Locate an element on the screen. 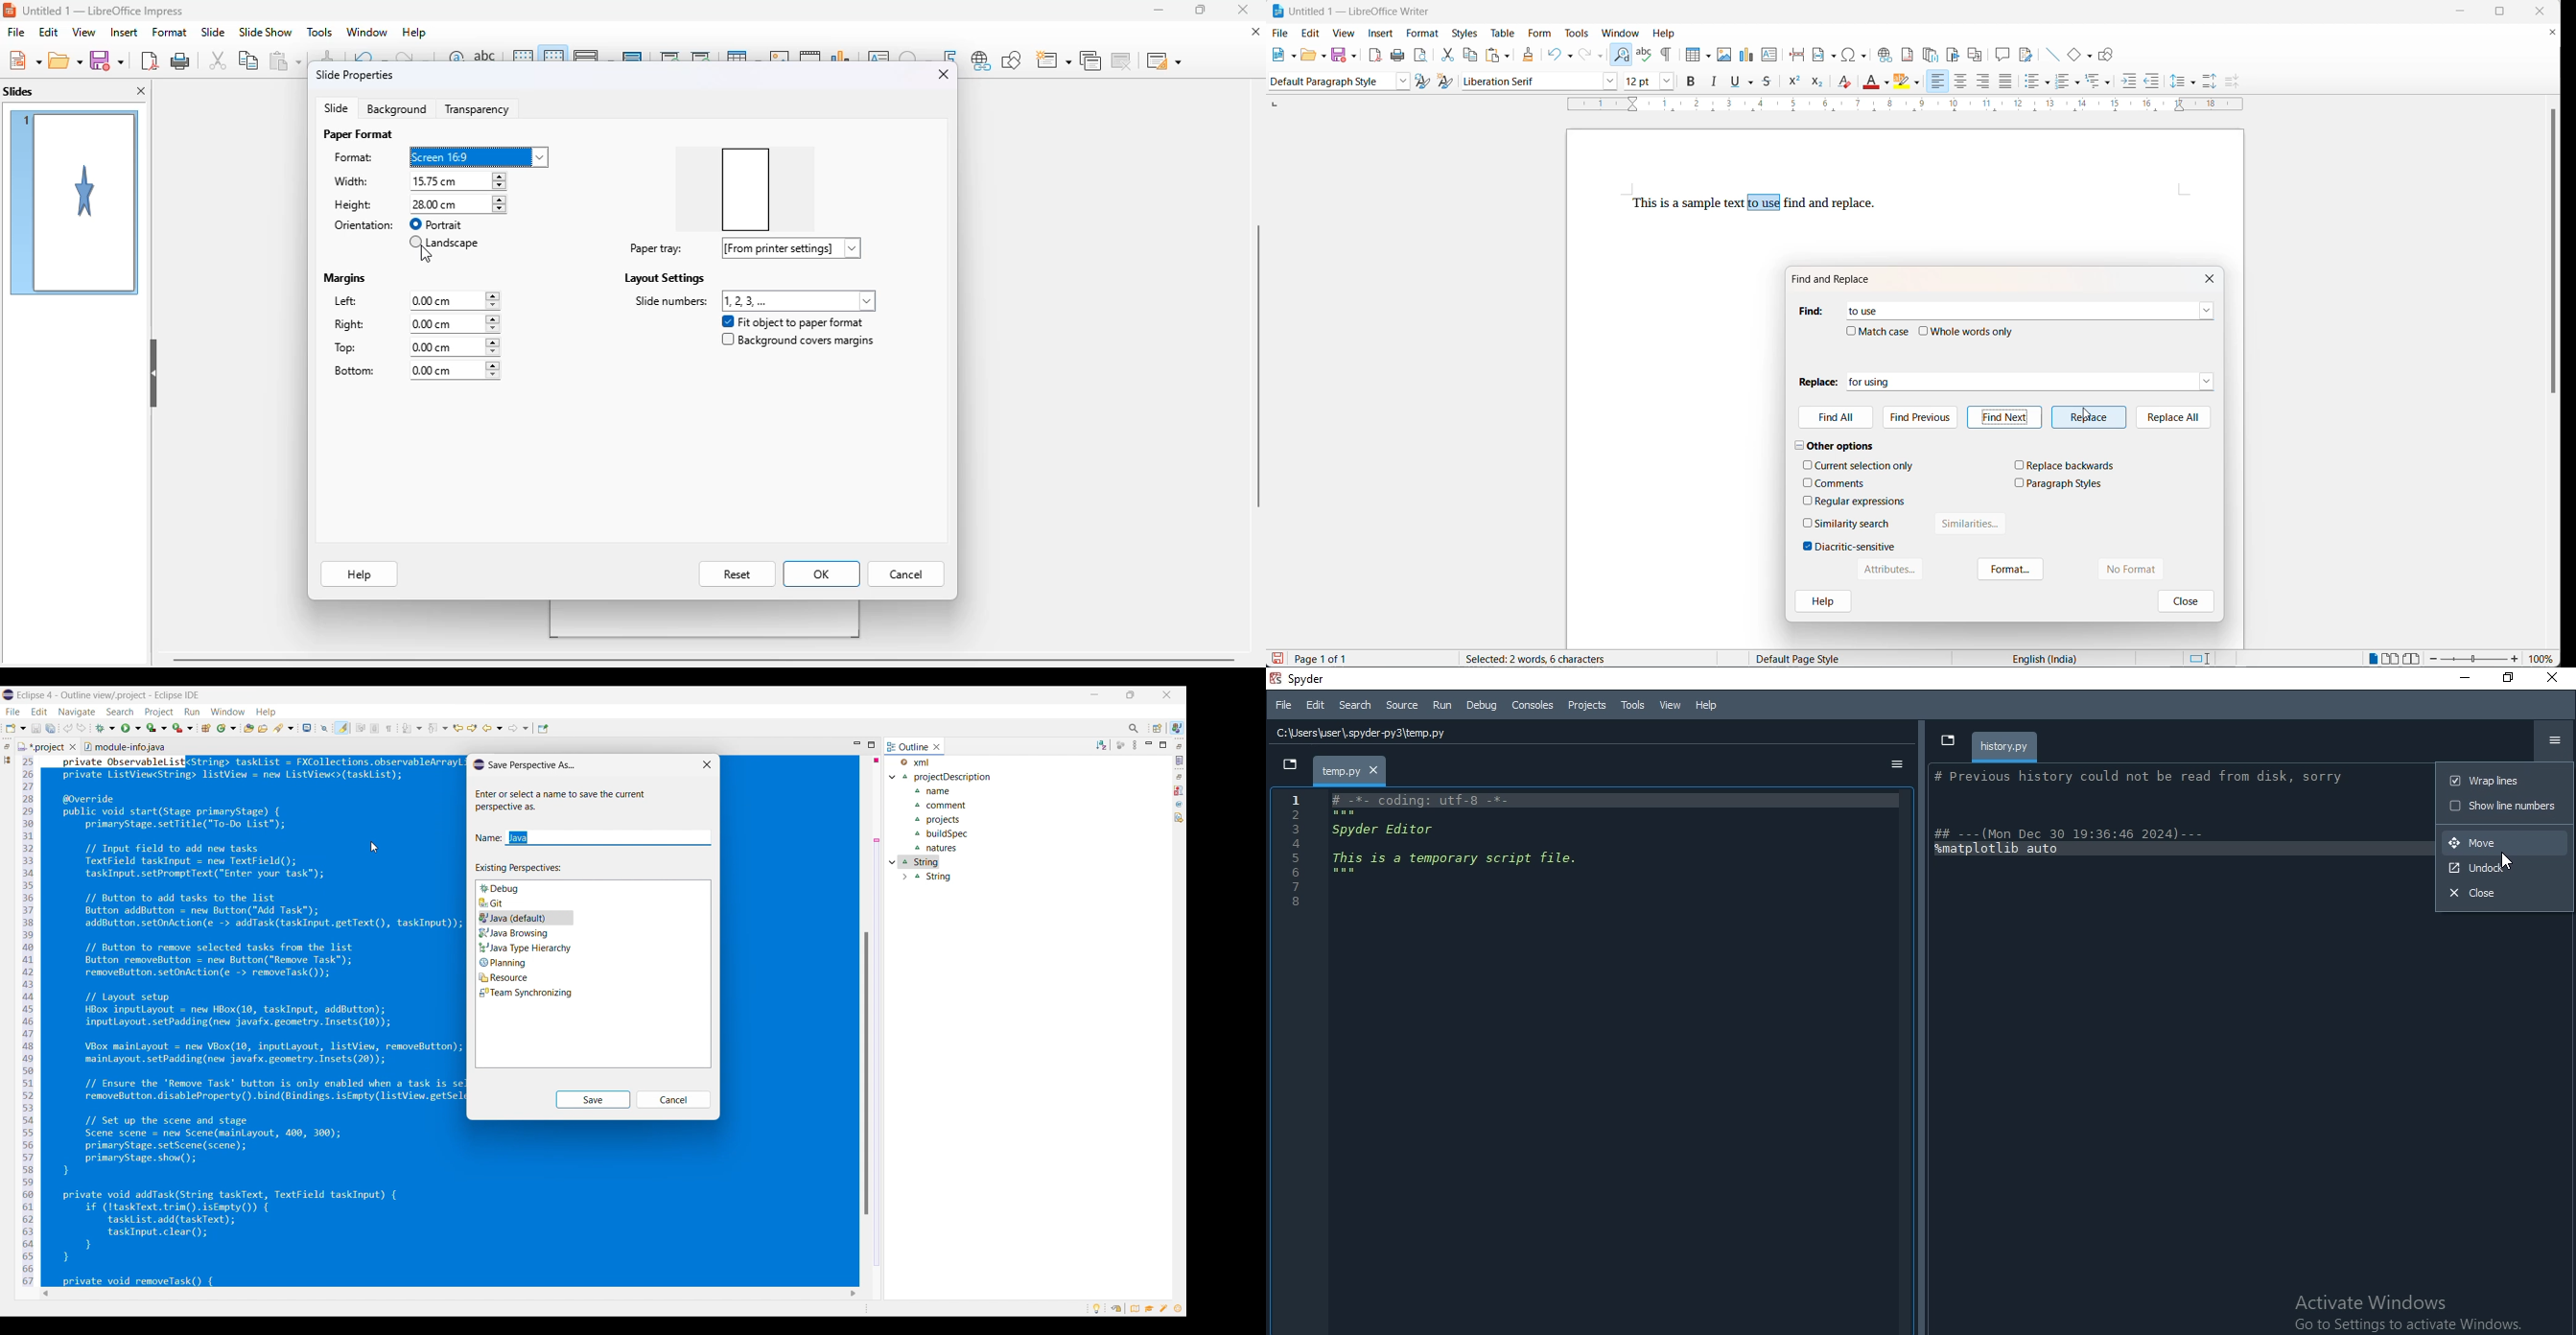 This screenshot has height=1344, width=2576. file tab is located at coordinates (1348, 769).